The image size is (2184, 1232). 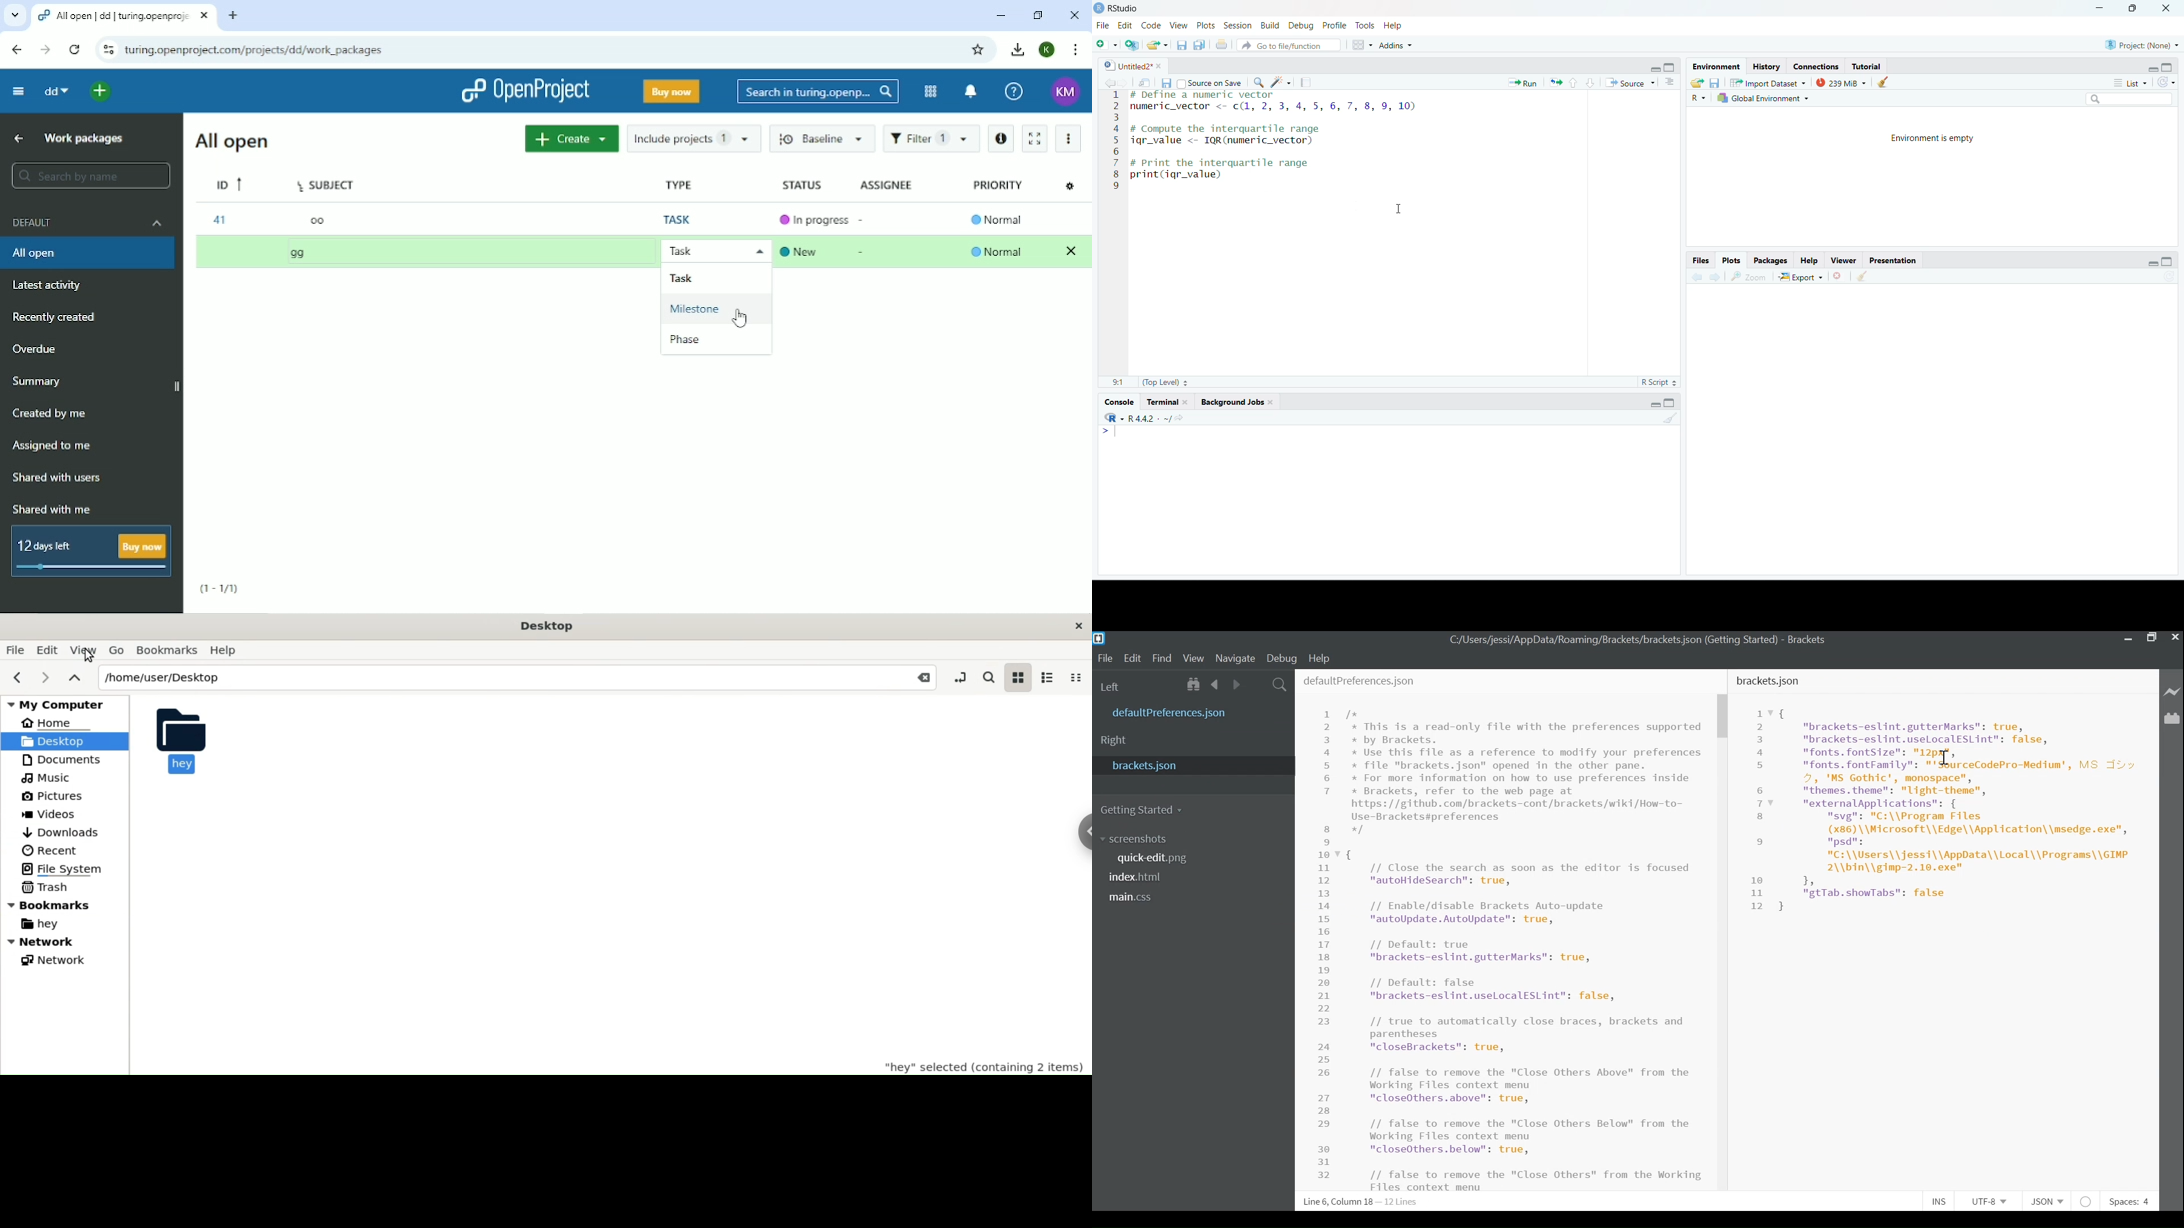 What do you see at coordinates (89, 254) in the screenshot?
I see `All open` at bounding box center [89, 254].